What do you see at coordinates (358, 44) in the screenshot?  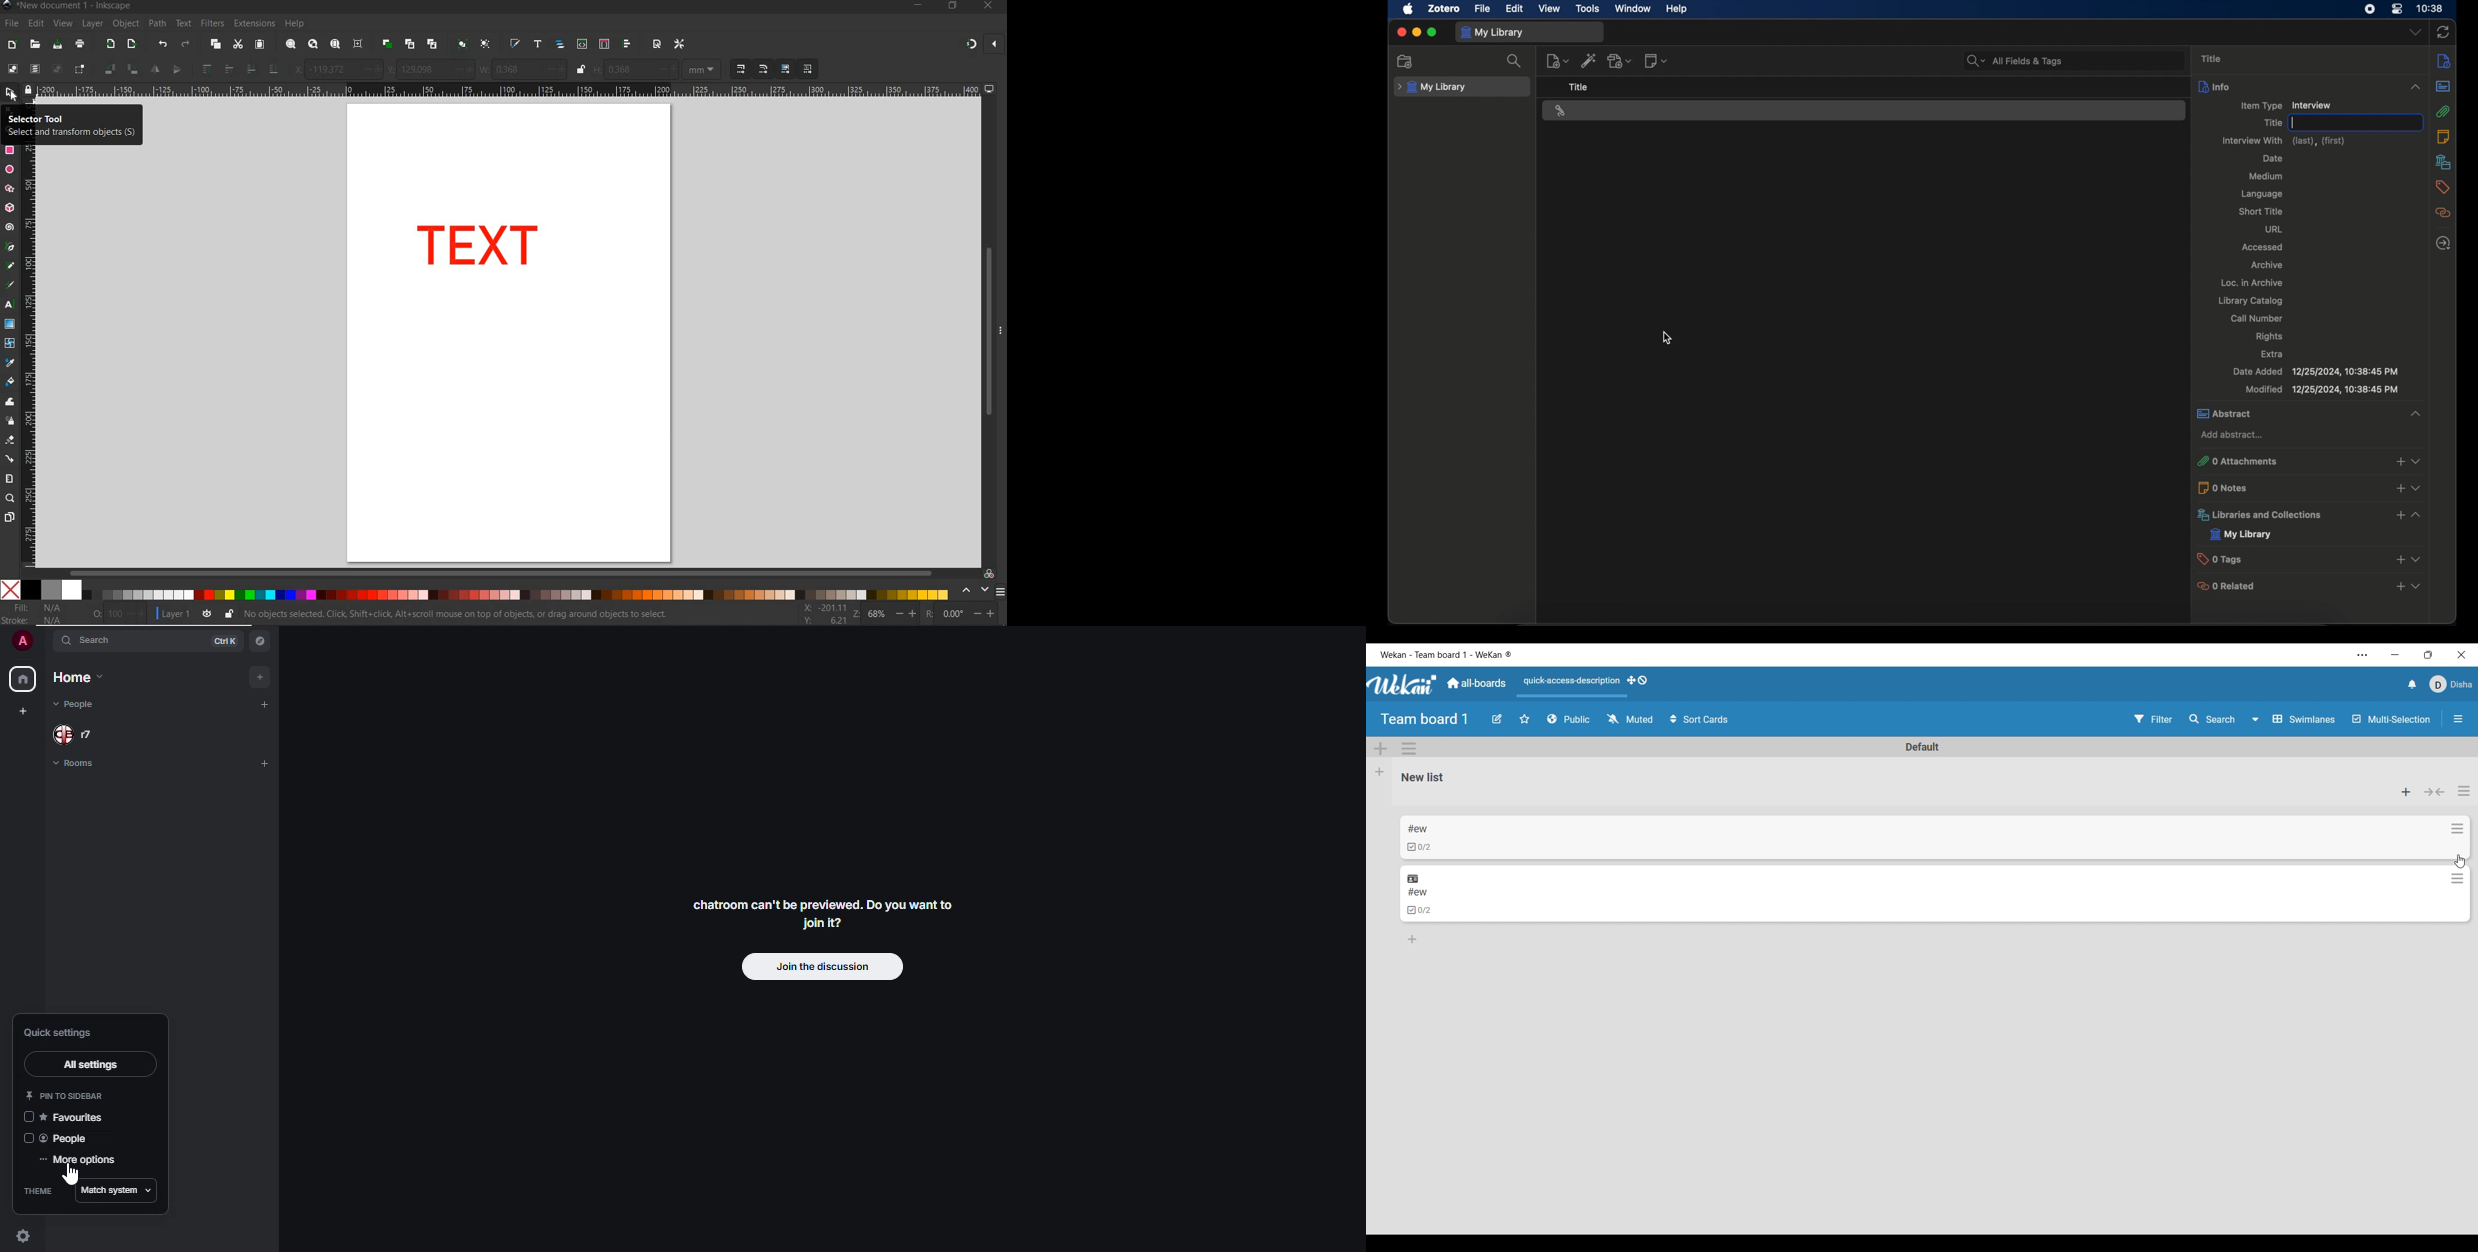 I see `ZOOM CENTER PAGE` at bounding box center [358, 44].